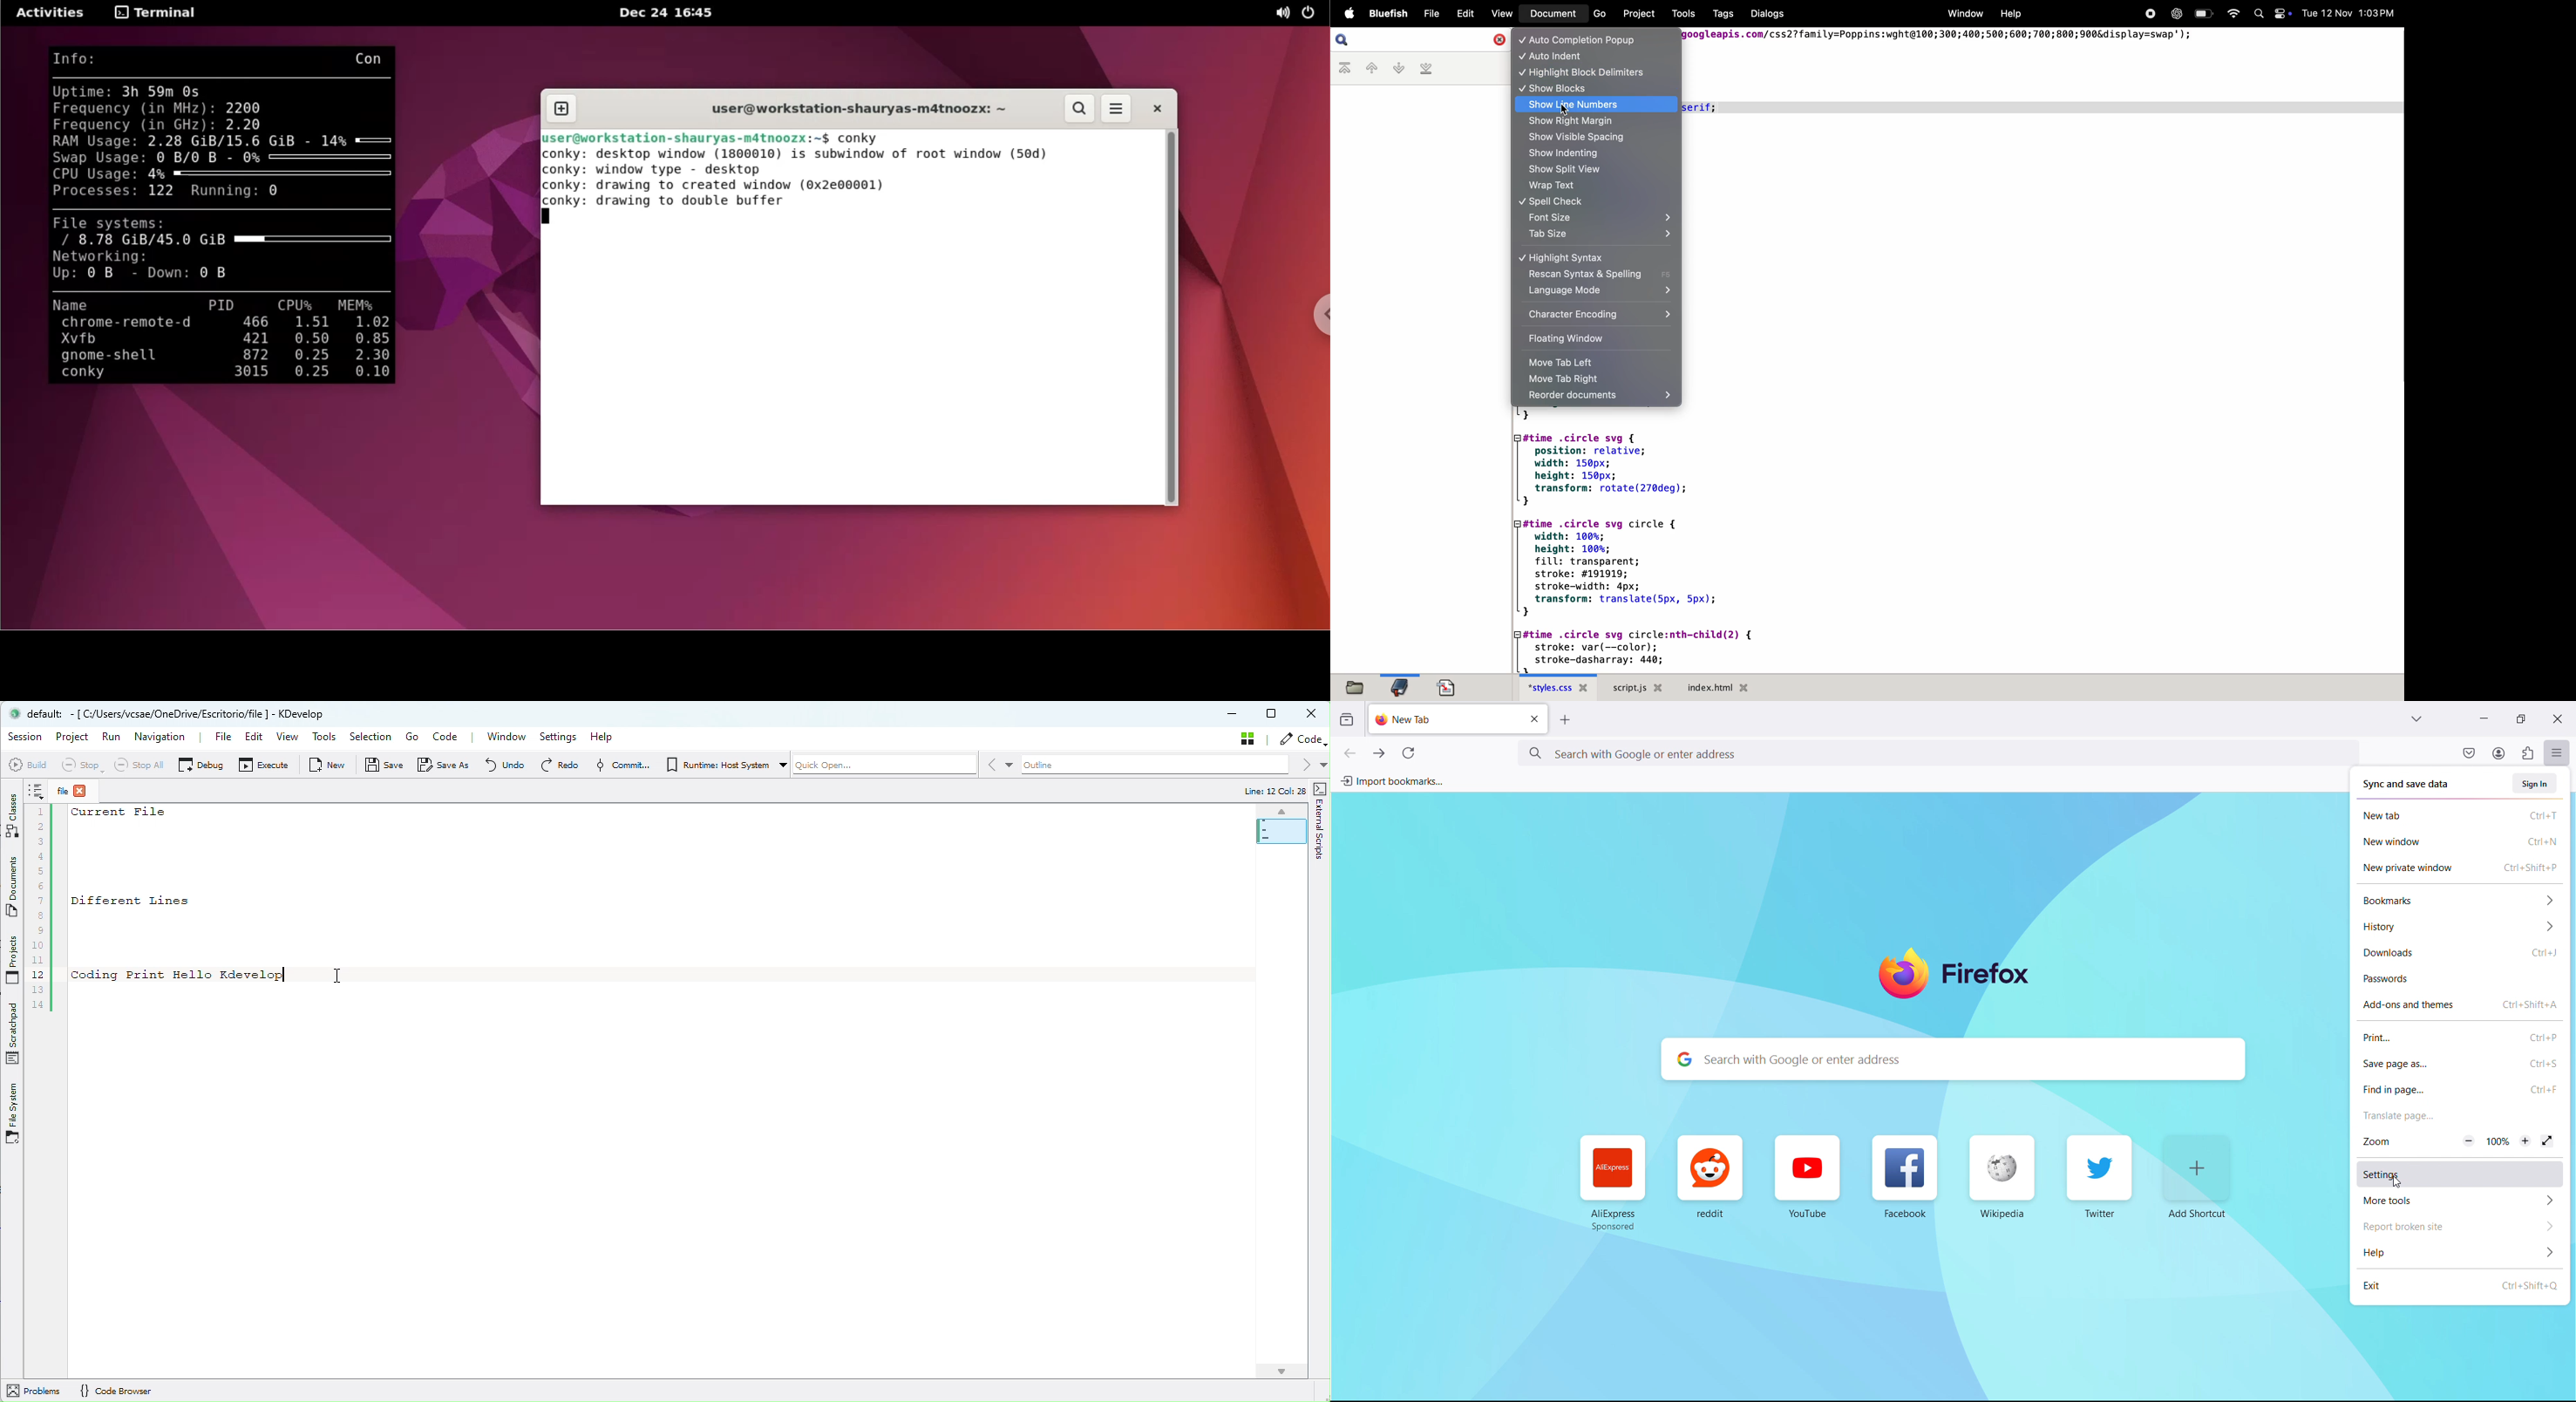 The height and width of the screenshot is (1428, 2576). What do you see at coordinates (1269, 713) in the screenshot?
I see `Maximize` at bounding box center [1269, 713].